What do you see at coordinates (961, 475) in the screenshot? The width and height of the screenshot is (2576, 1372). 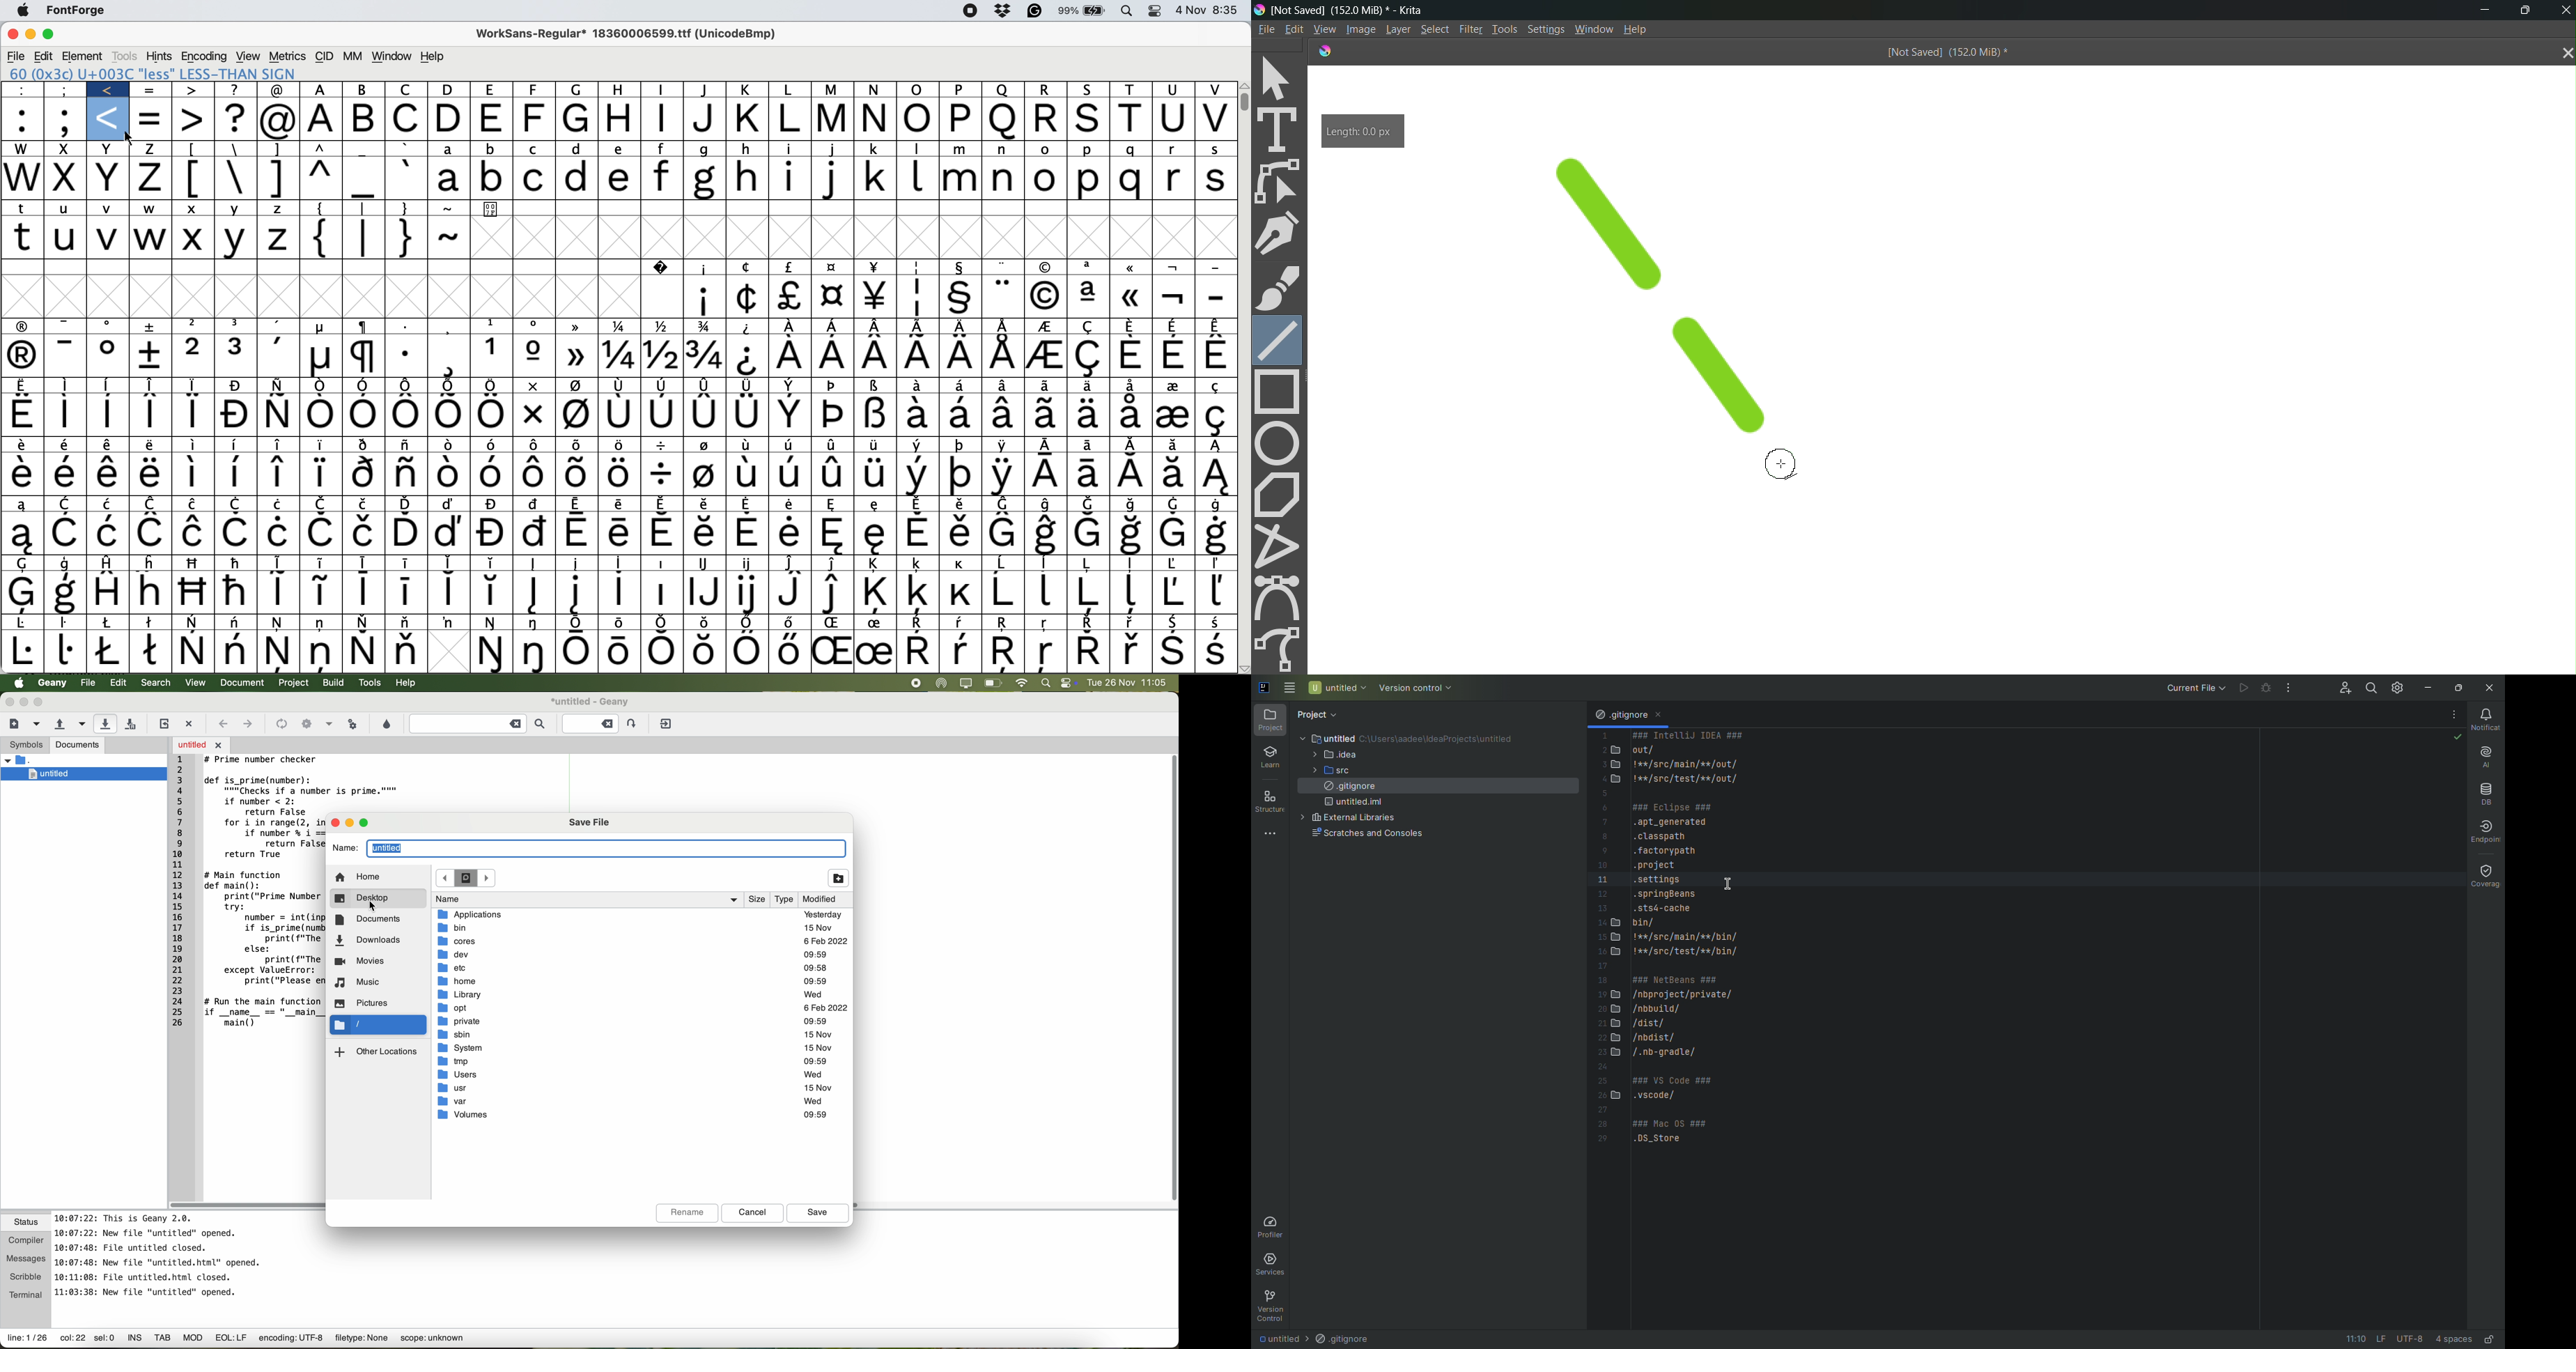 I see `Symbol` at bounding box center [961, 475].